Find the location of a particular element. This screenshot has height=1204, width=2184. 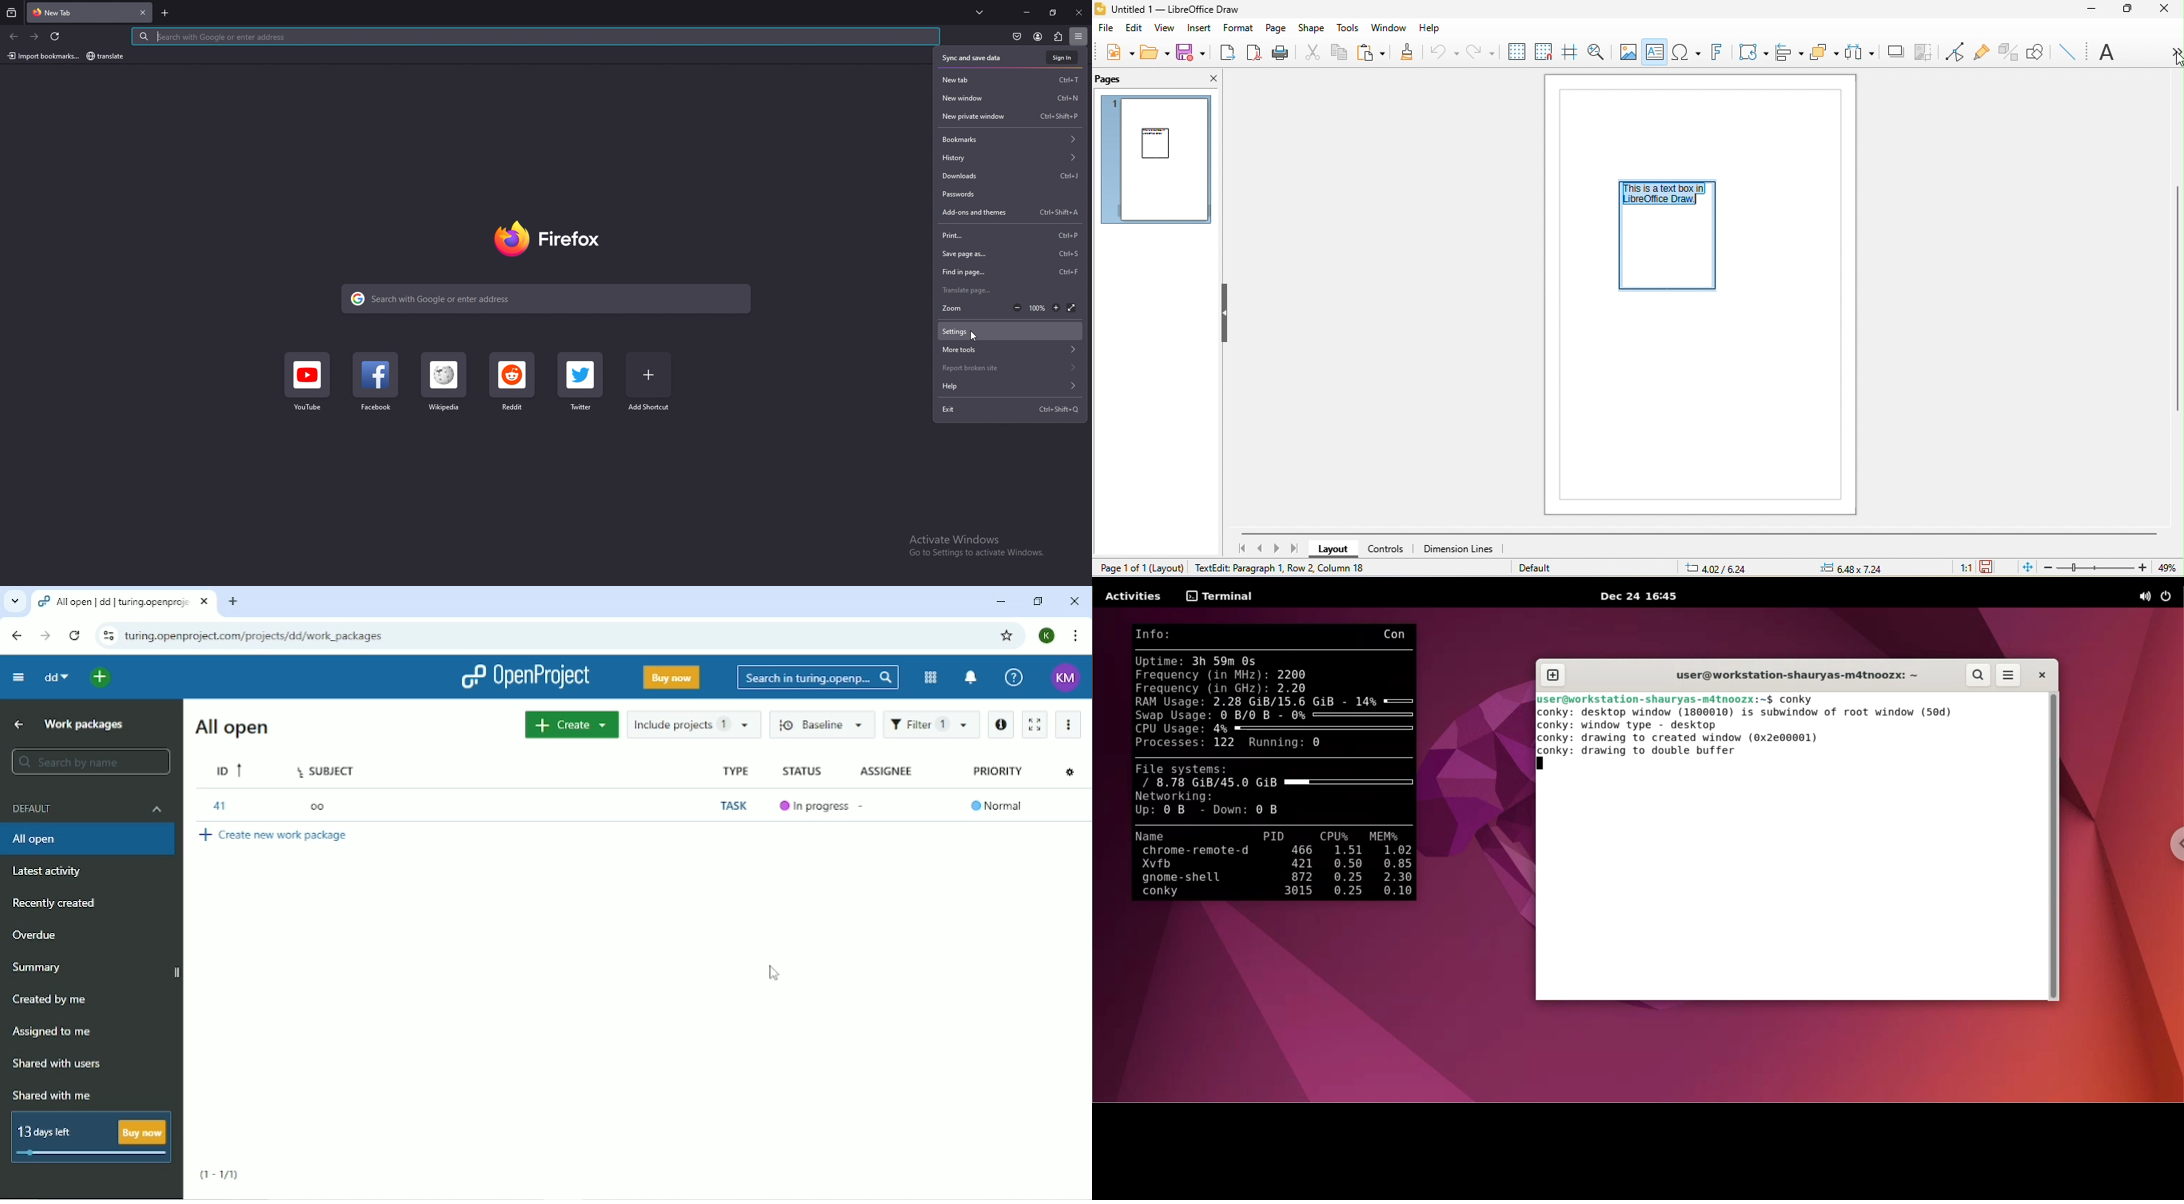

twitter is located at coordinates (581, 382).